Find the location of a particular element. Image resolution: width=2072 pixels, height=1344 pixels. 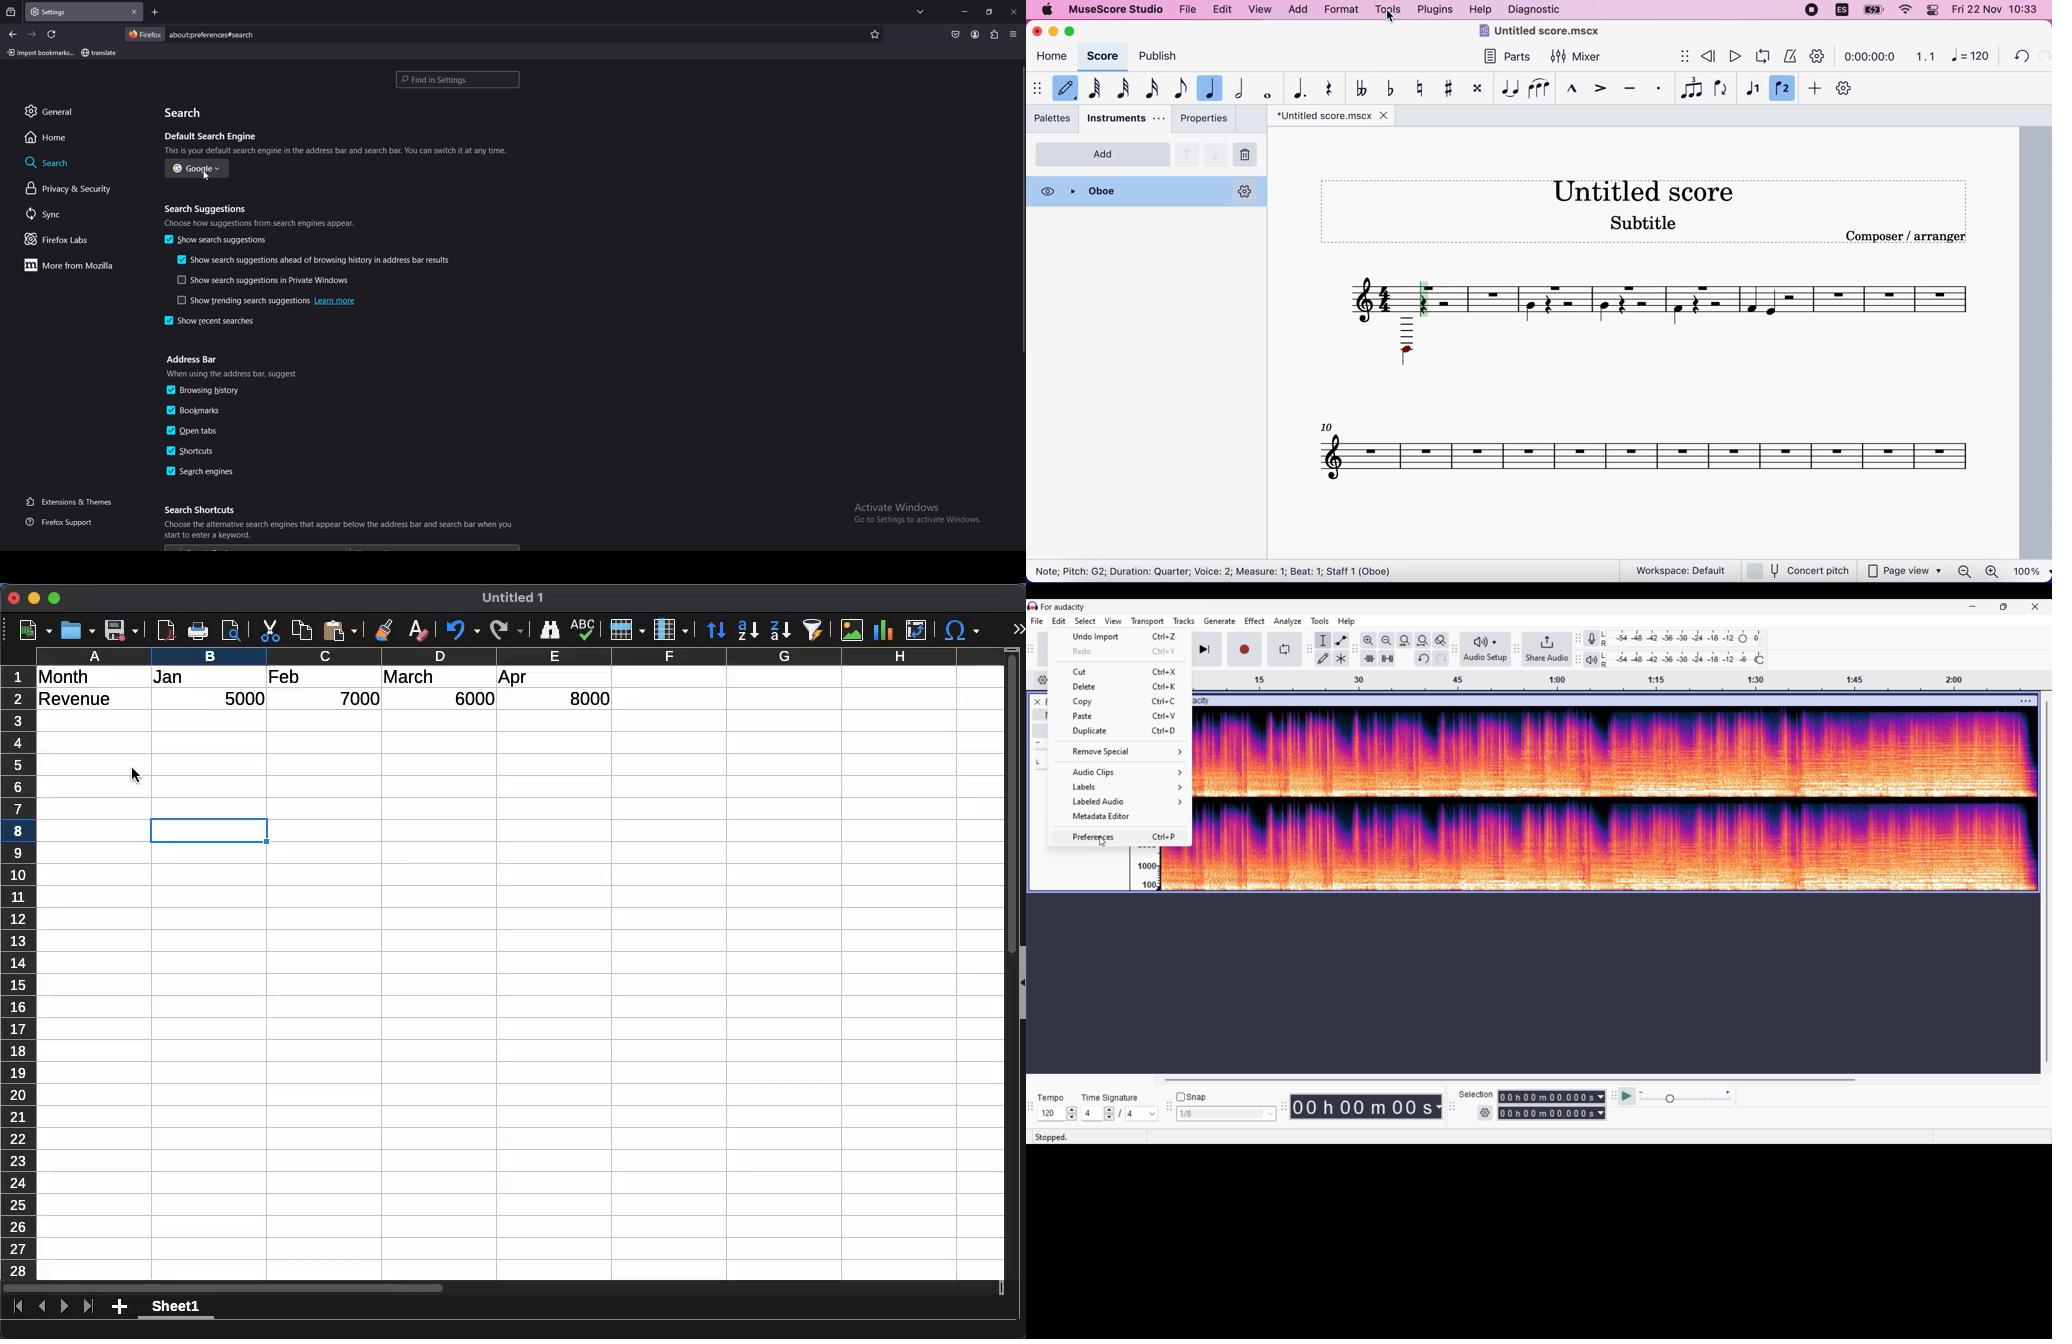

8000 is located at coordinates (589, 698).